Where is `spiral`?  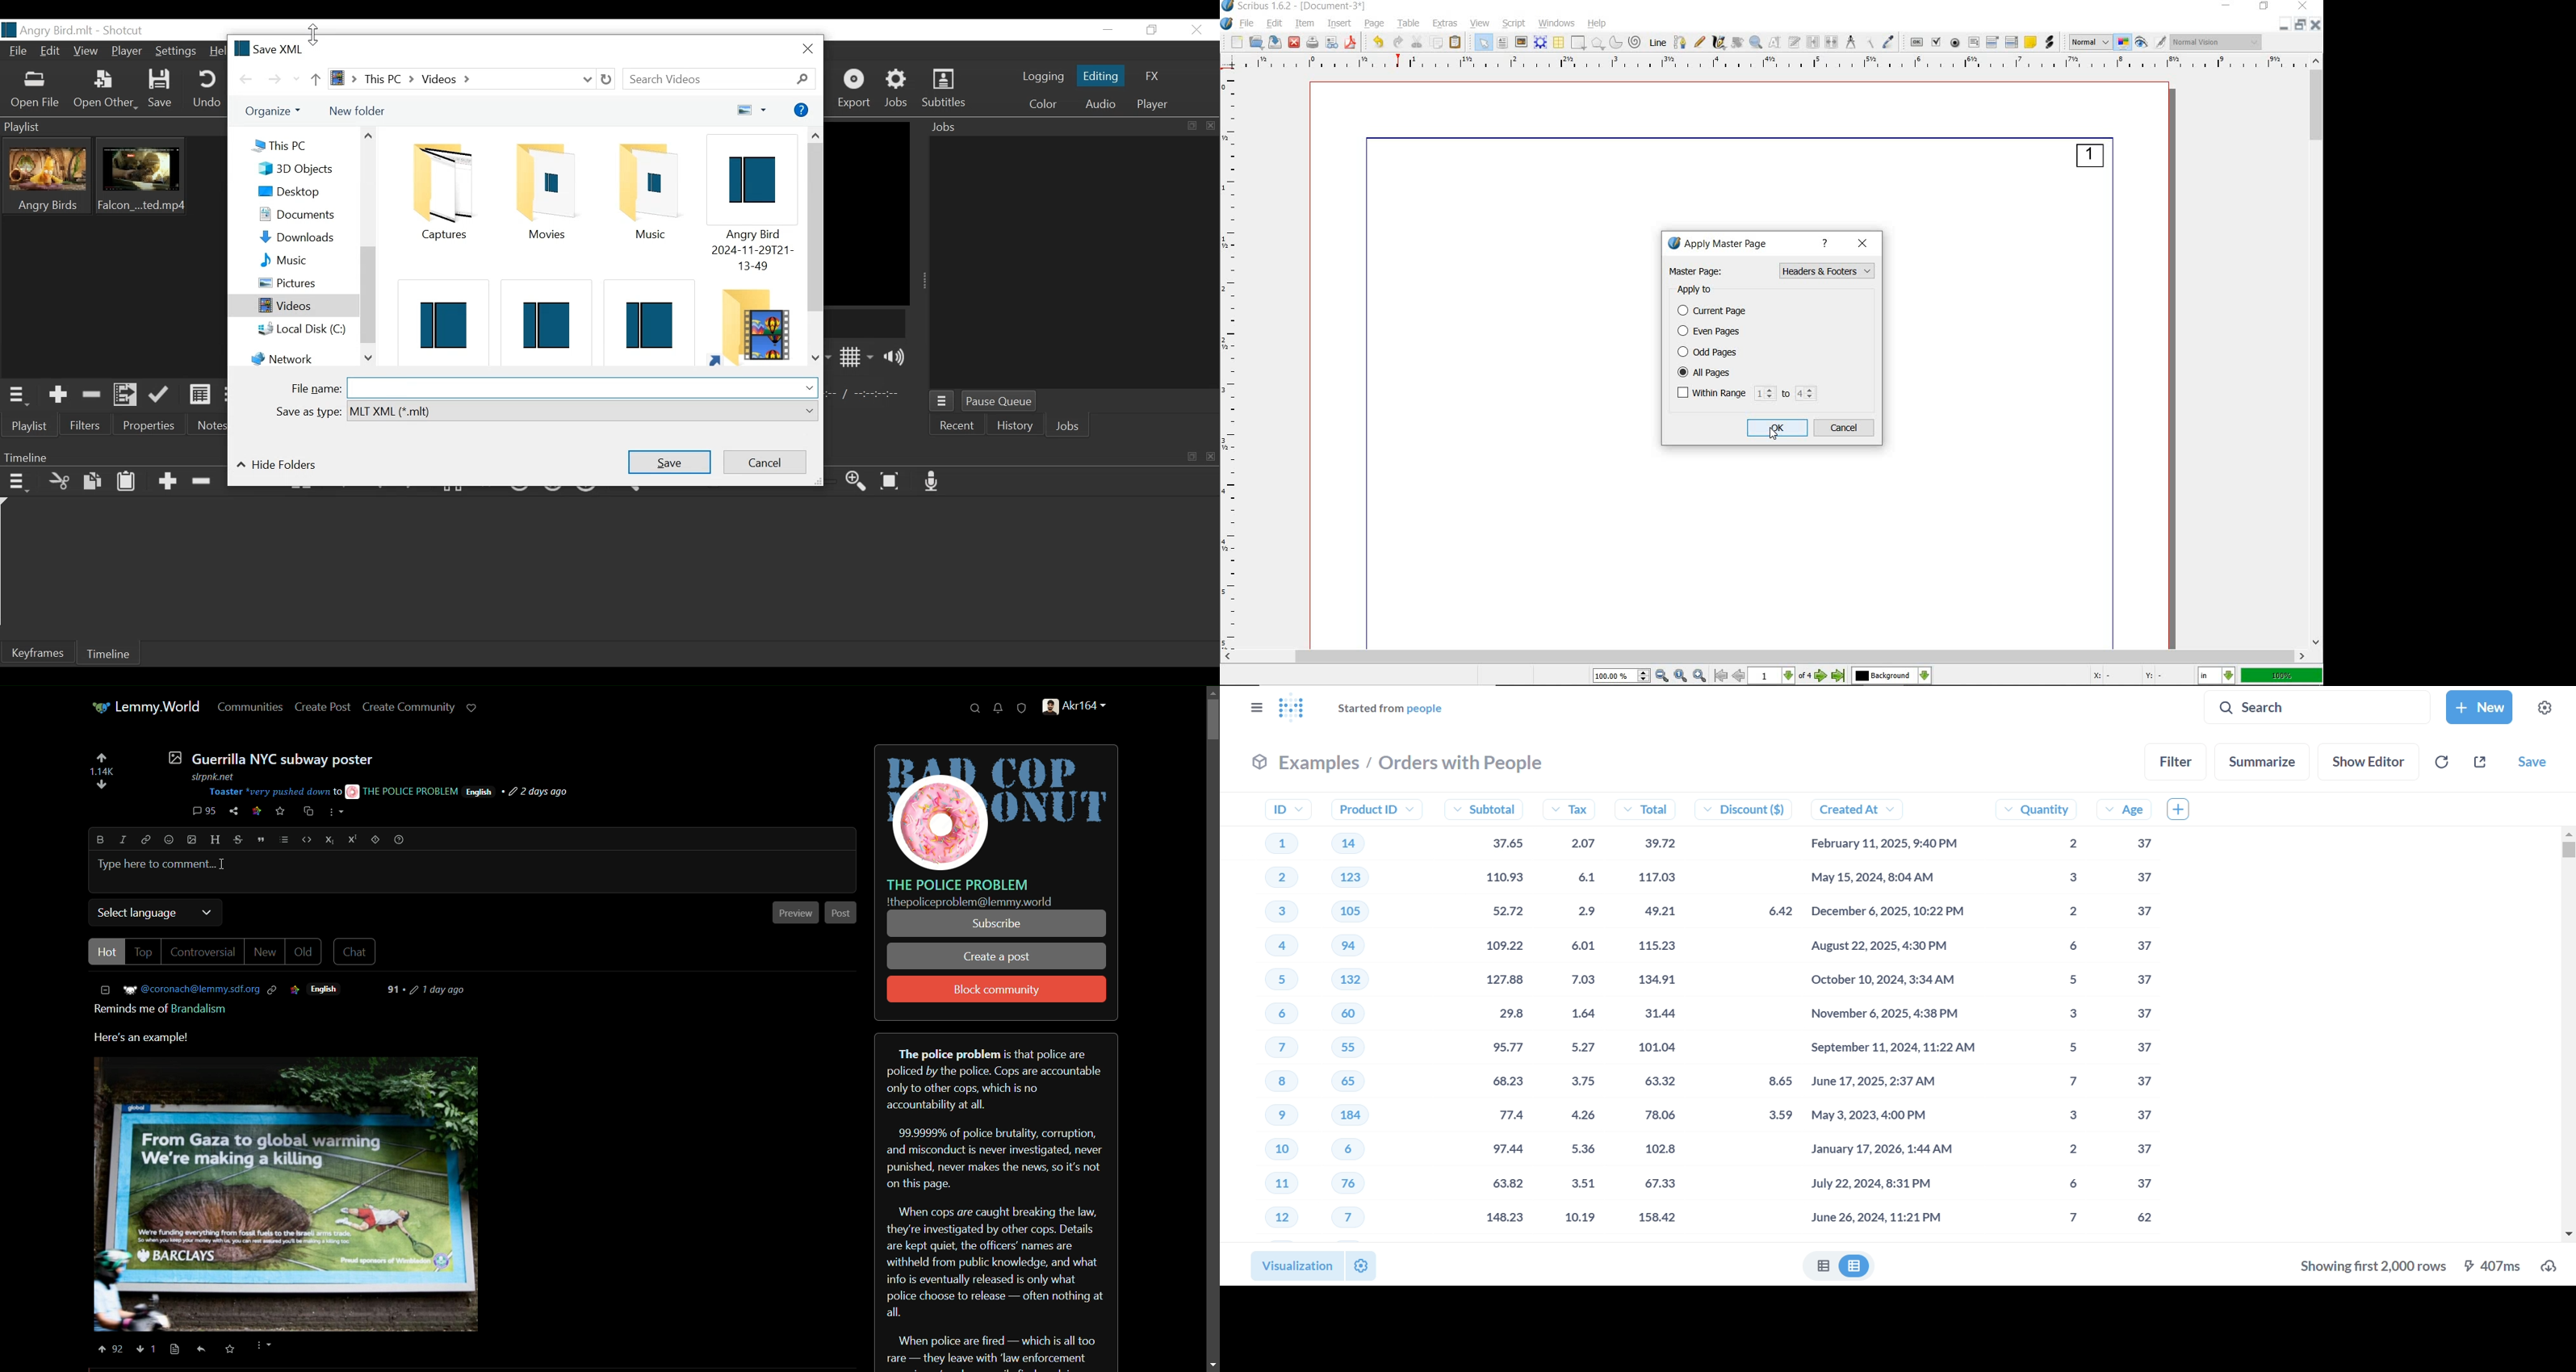
spiral is located at coordinates (1637, 42).